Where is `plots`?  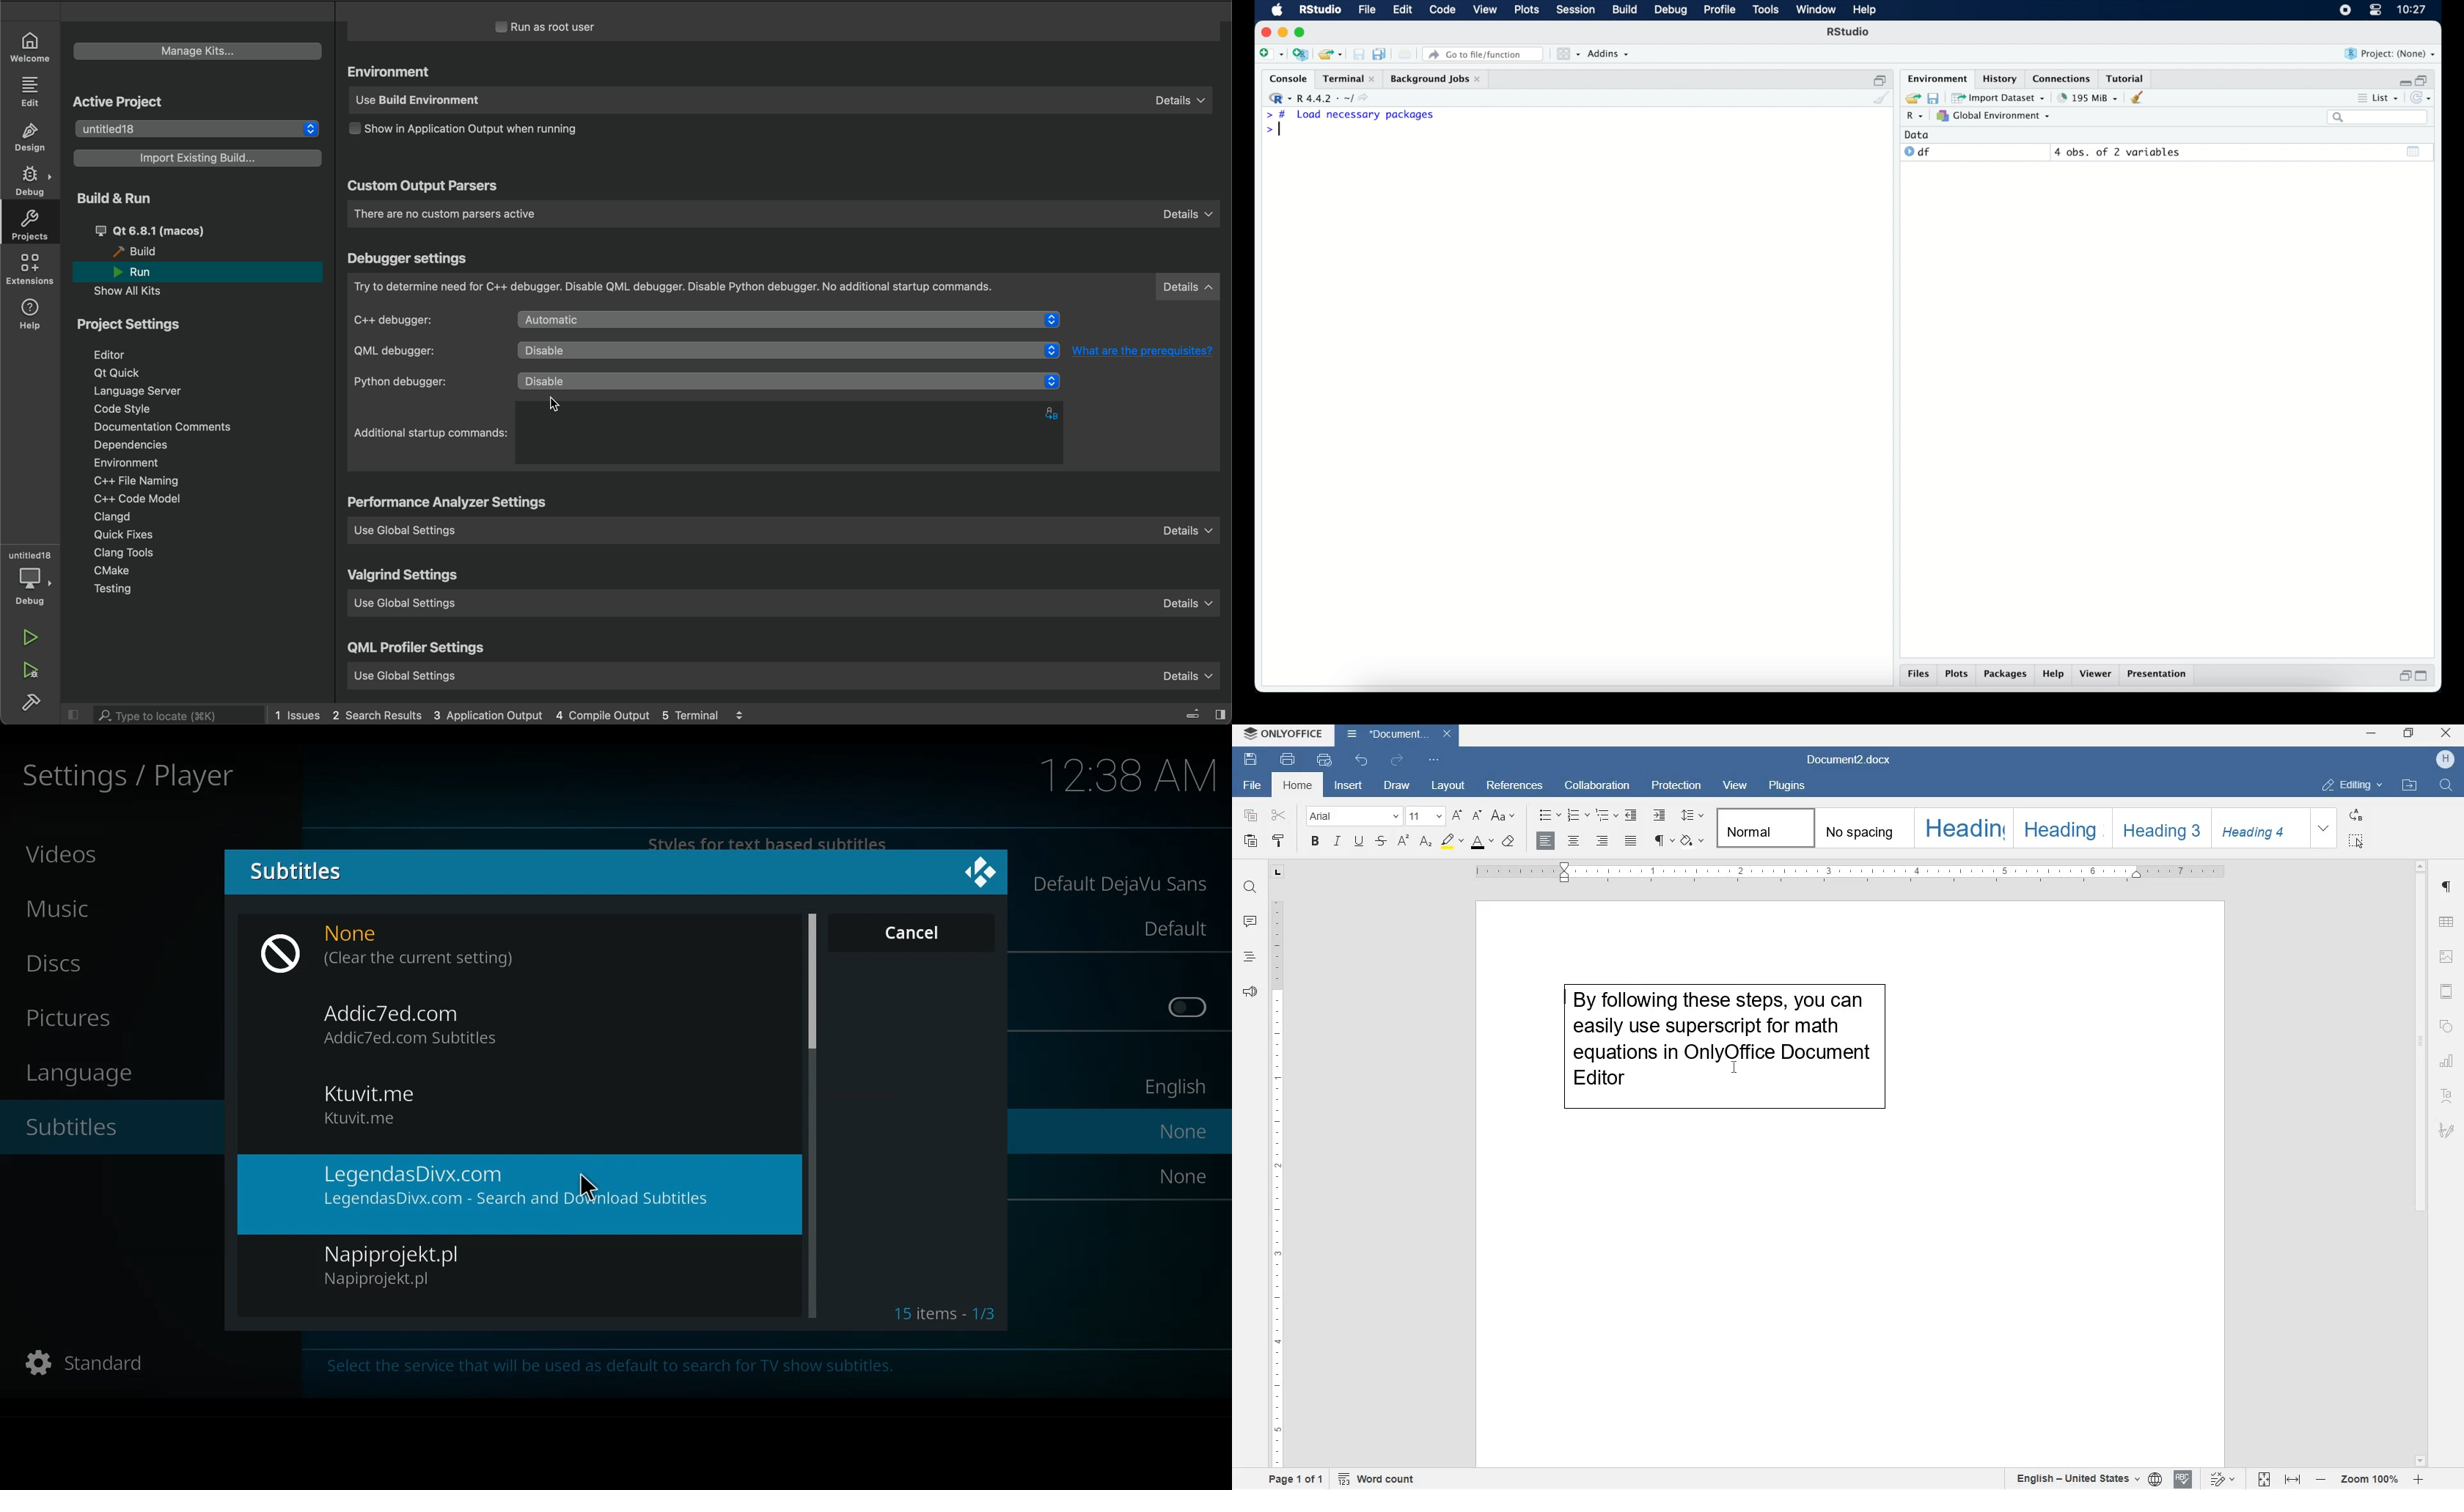
plots is located at coordinates (1958, 675).